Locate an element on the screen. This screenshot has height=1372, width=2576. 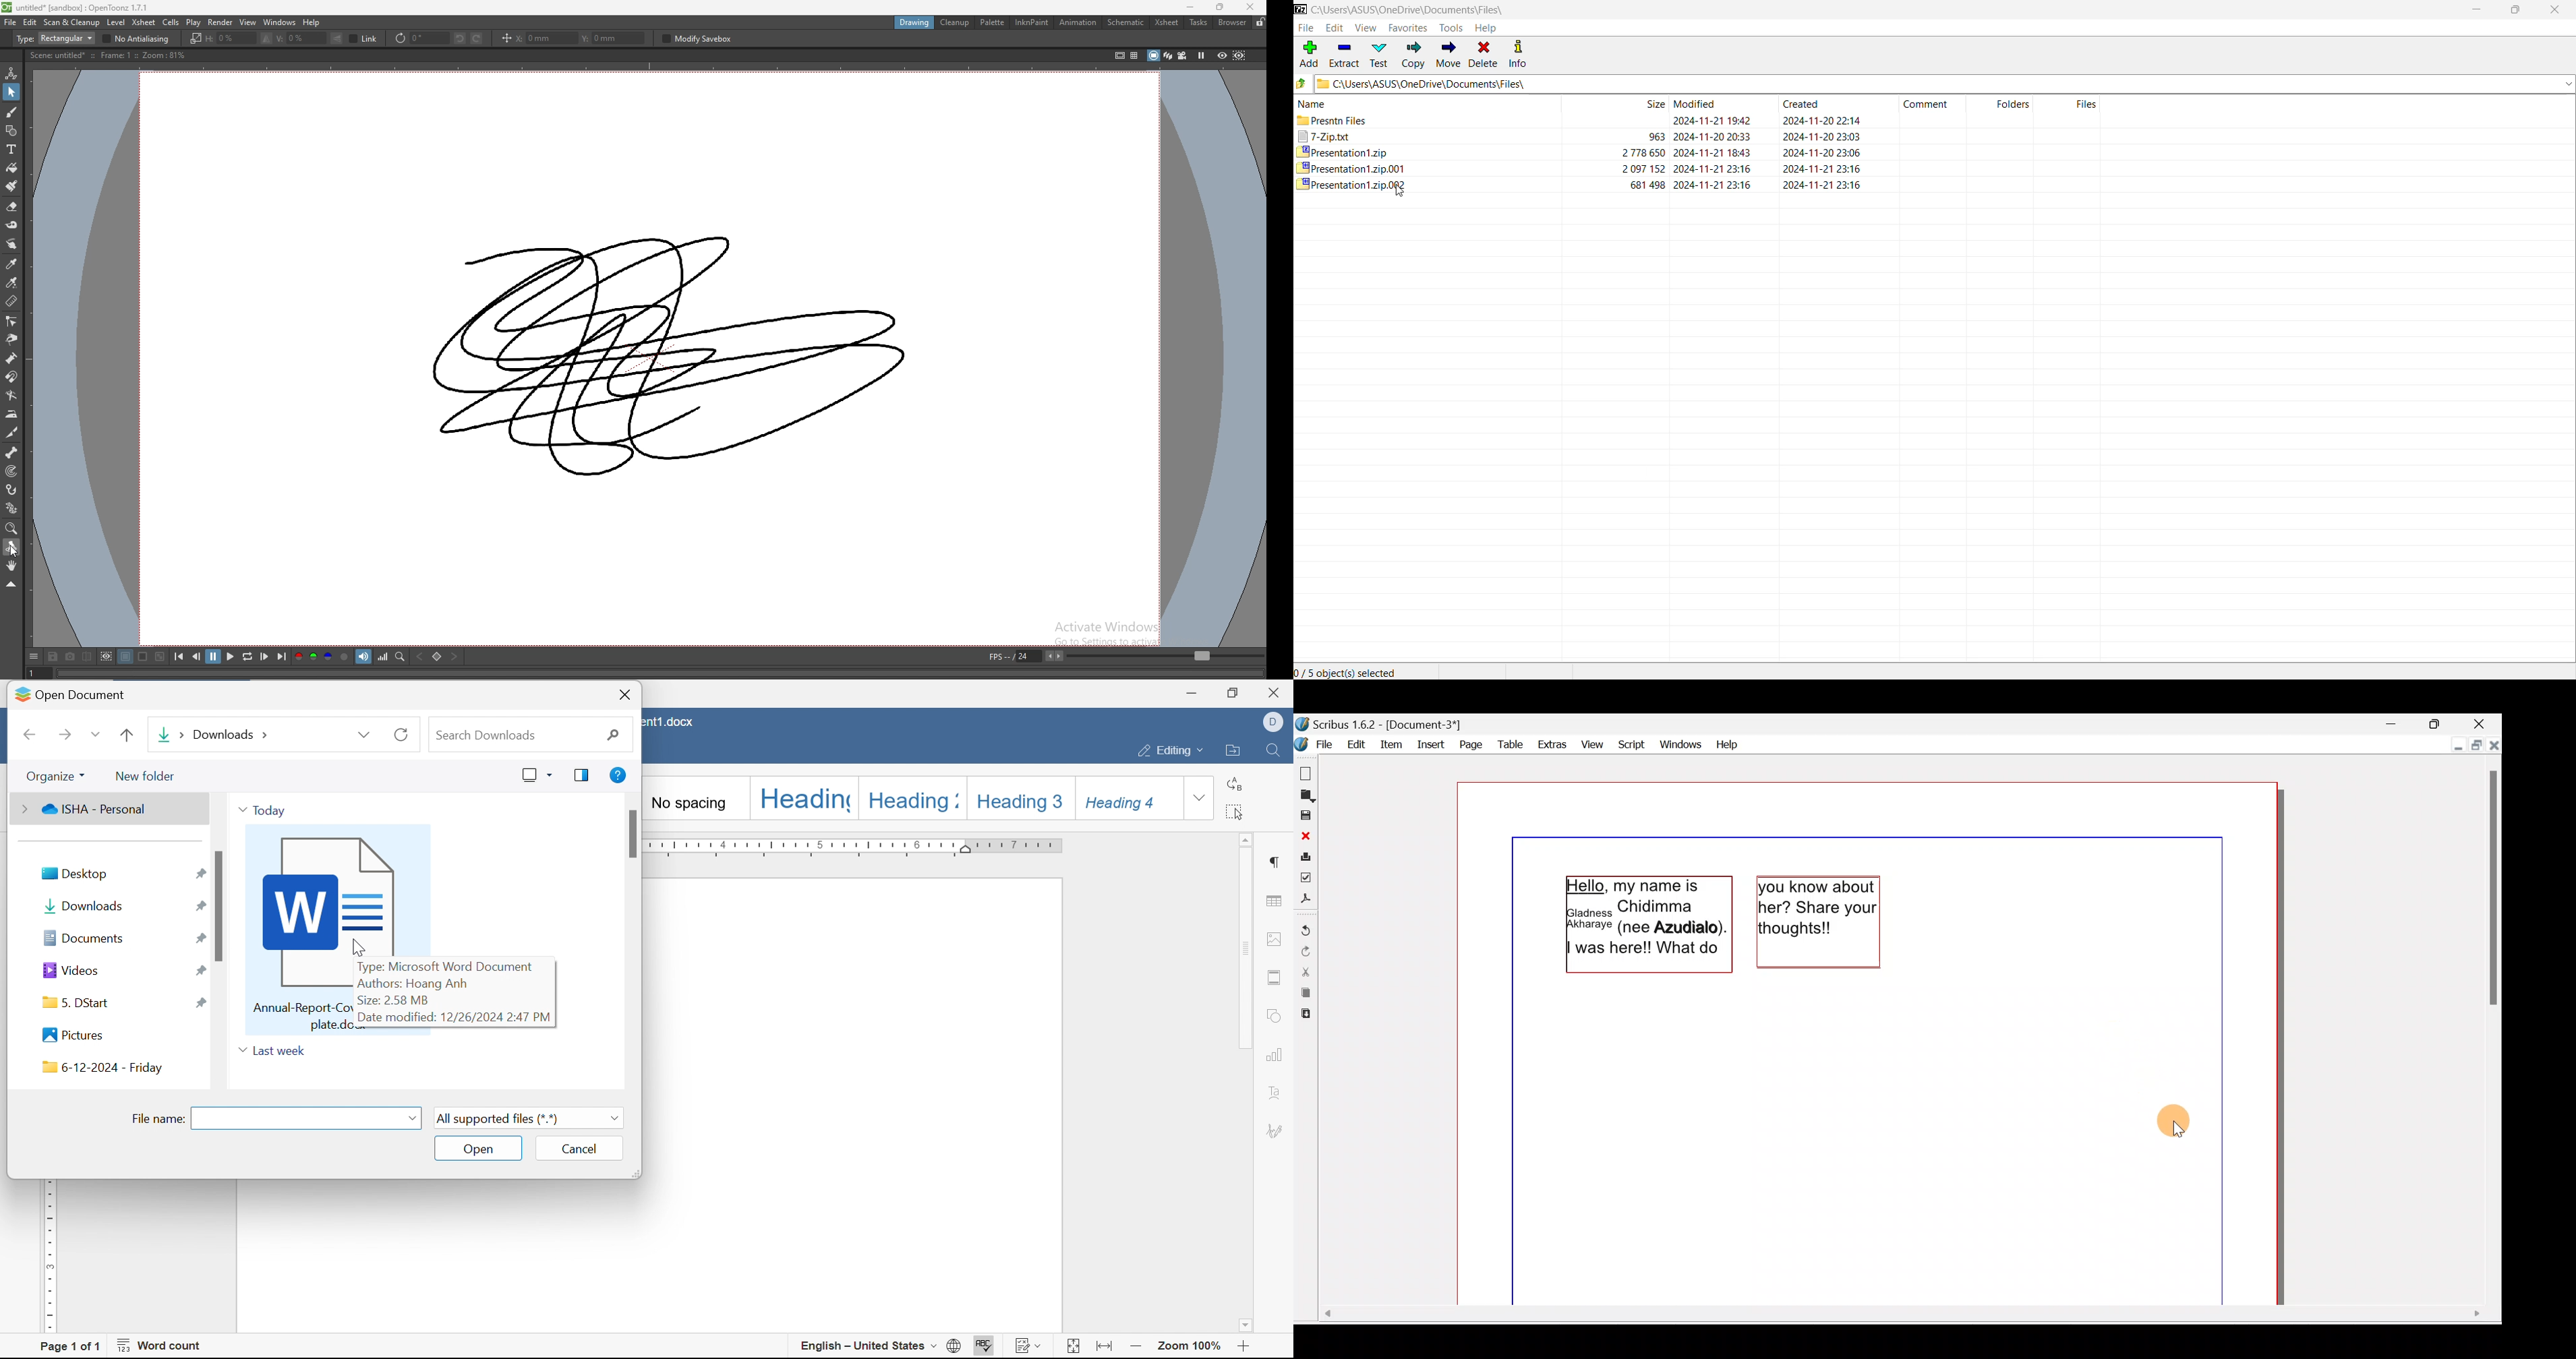
reload is located at coordinates (400, 734).